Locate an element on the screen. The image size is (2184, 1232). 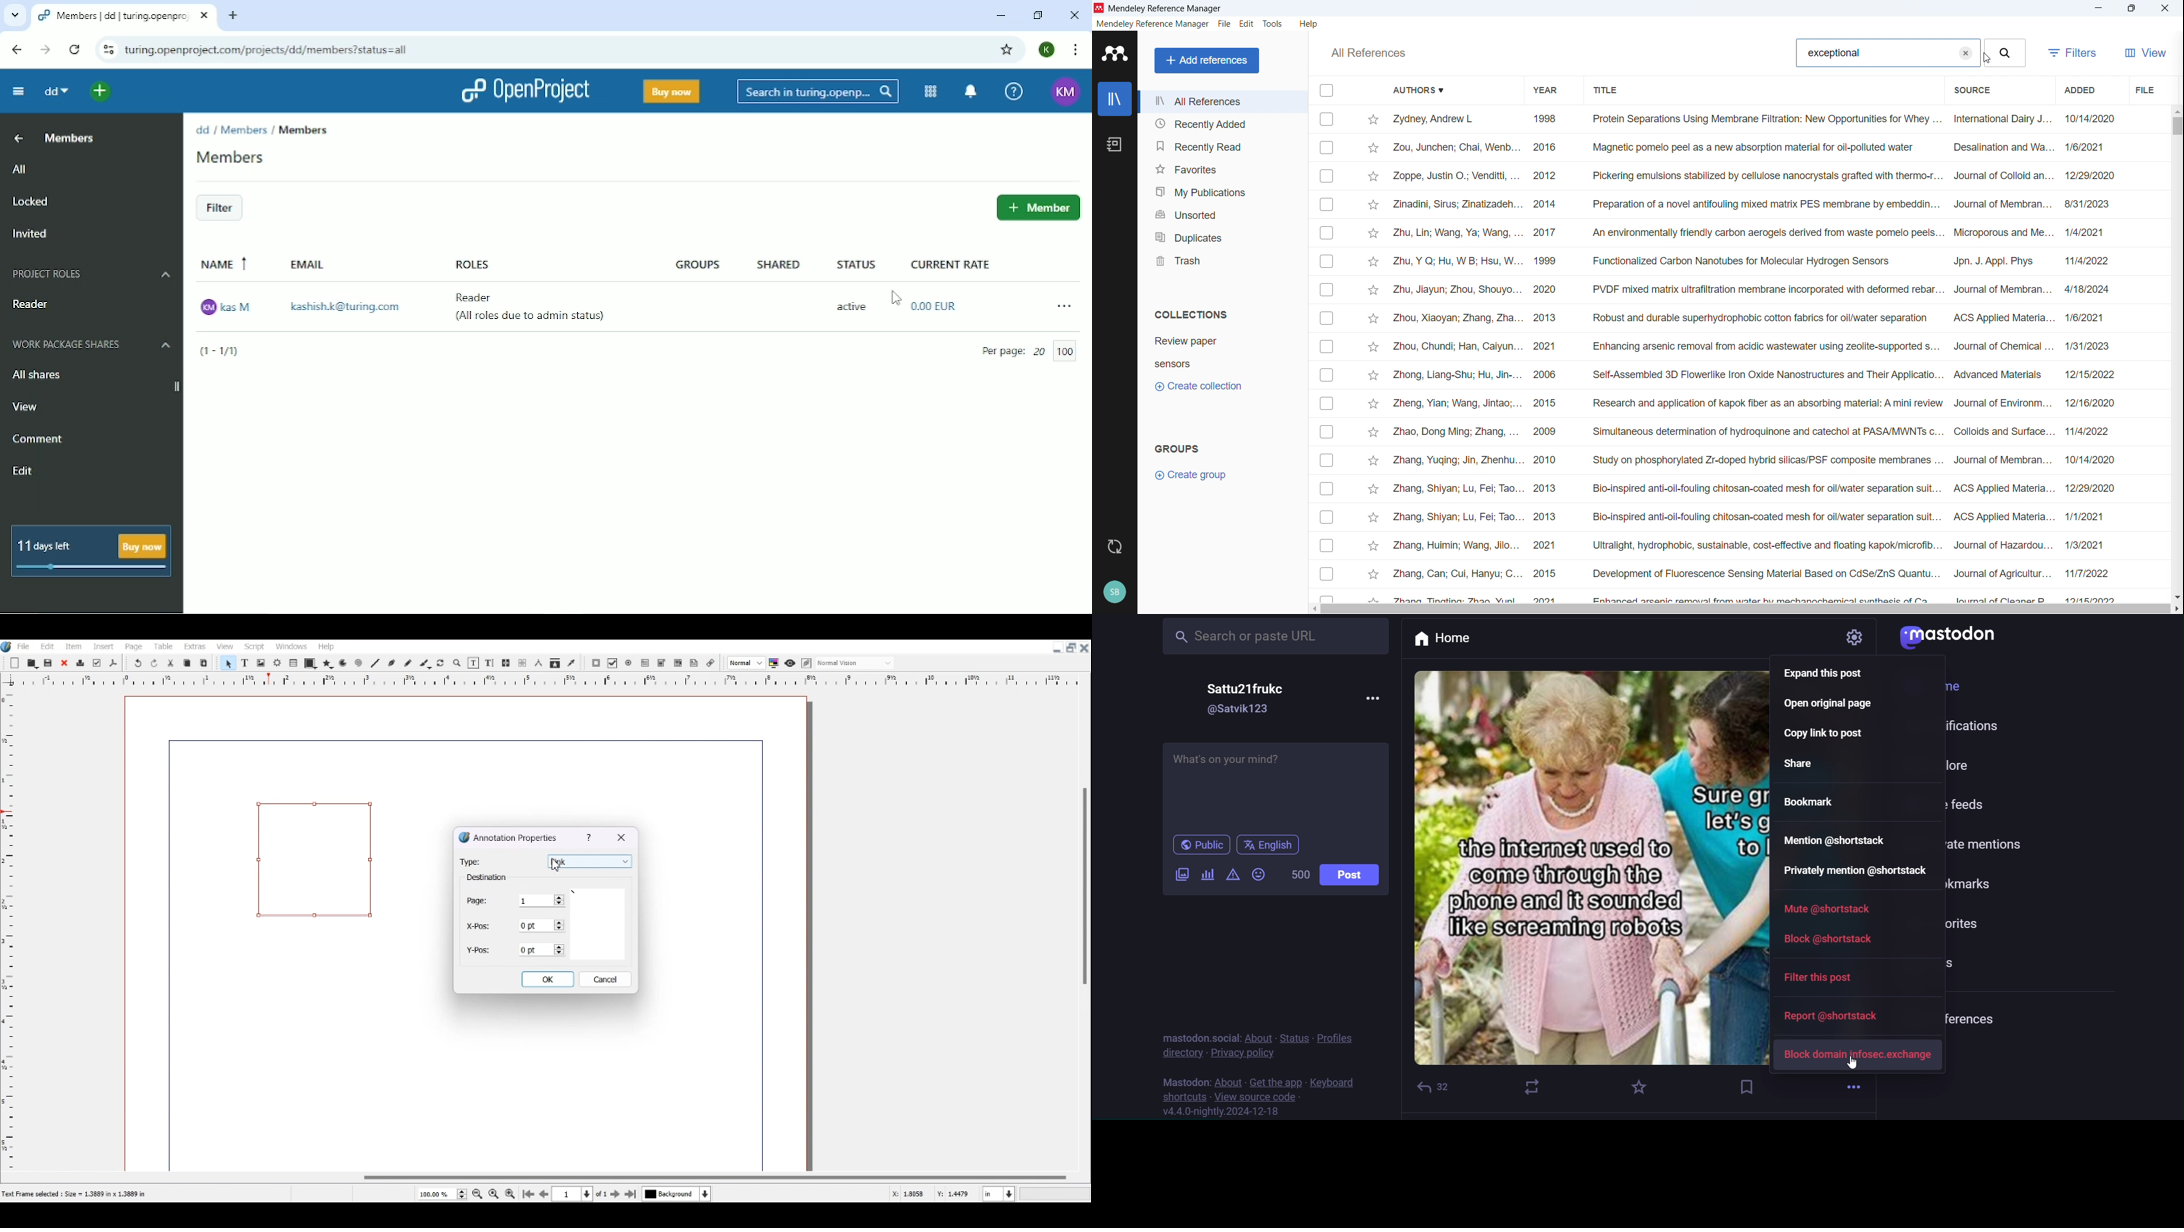
mendeley reference manager is located at coordinates (1152, 24).